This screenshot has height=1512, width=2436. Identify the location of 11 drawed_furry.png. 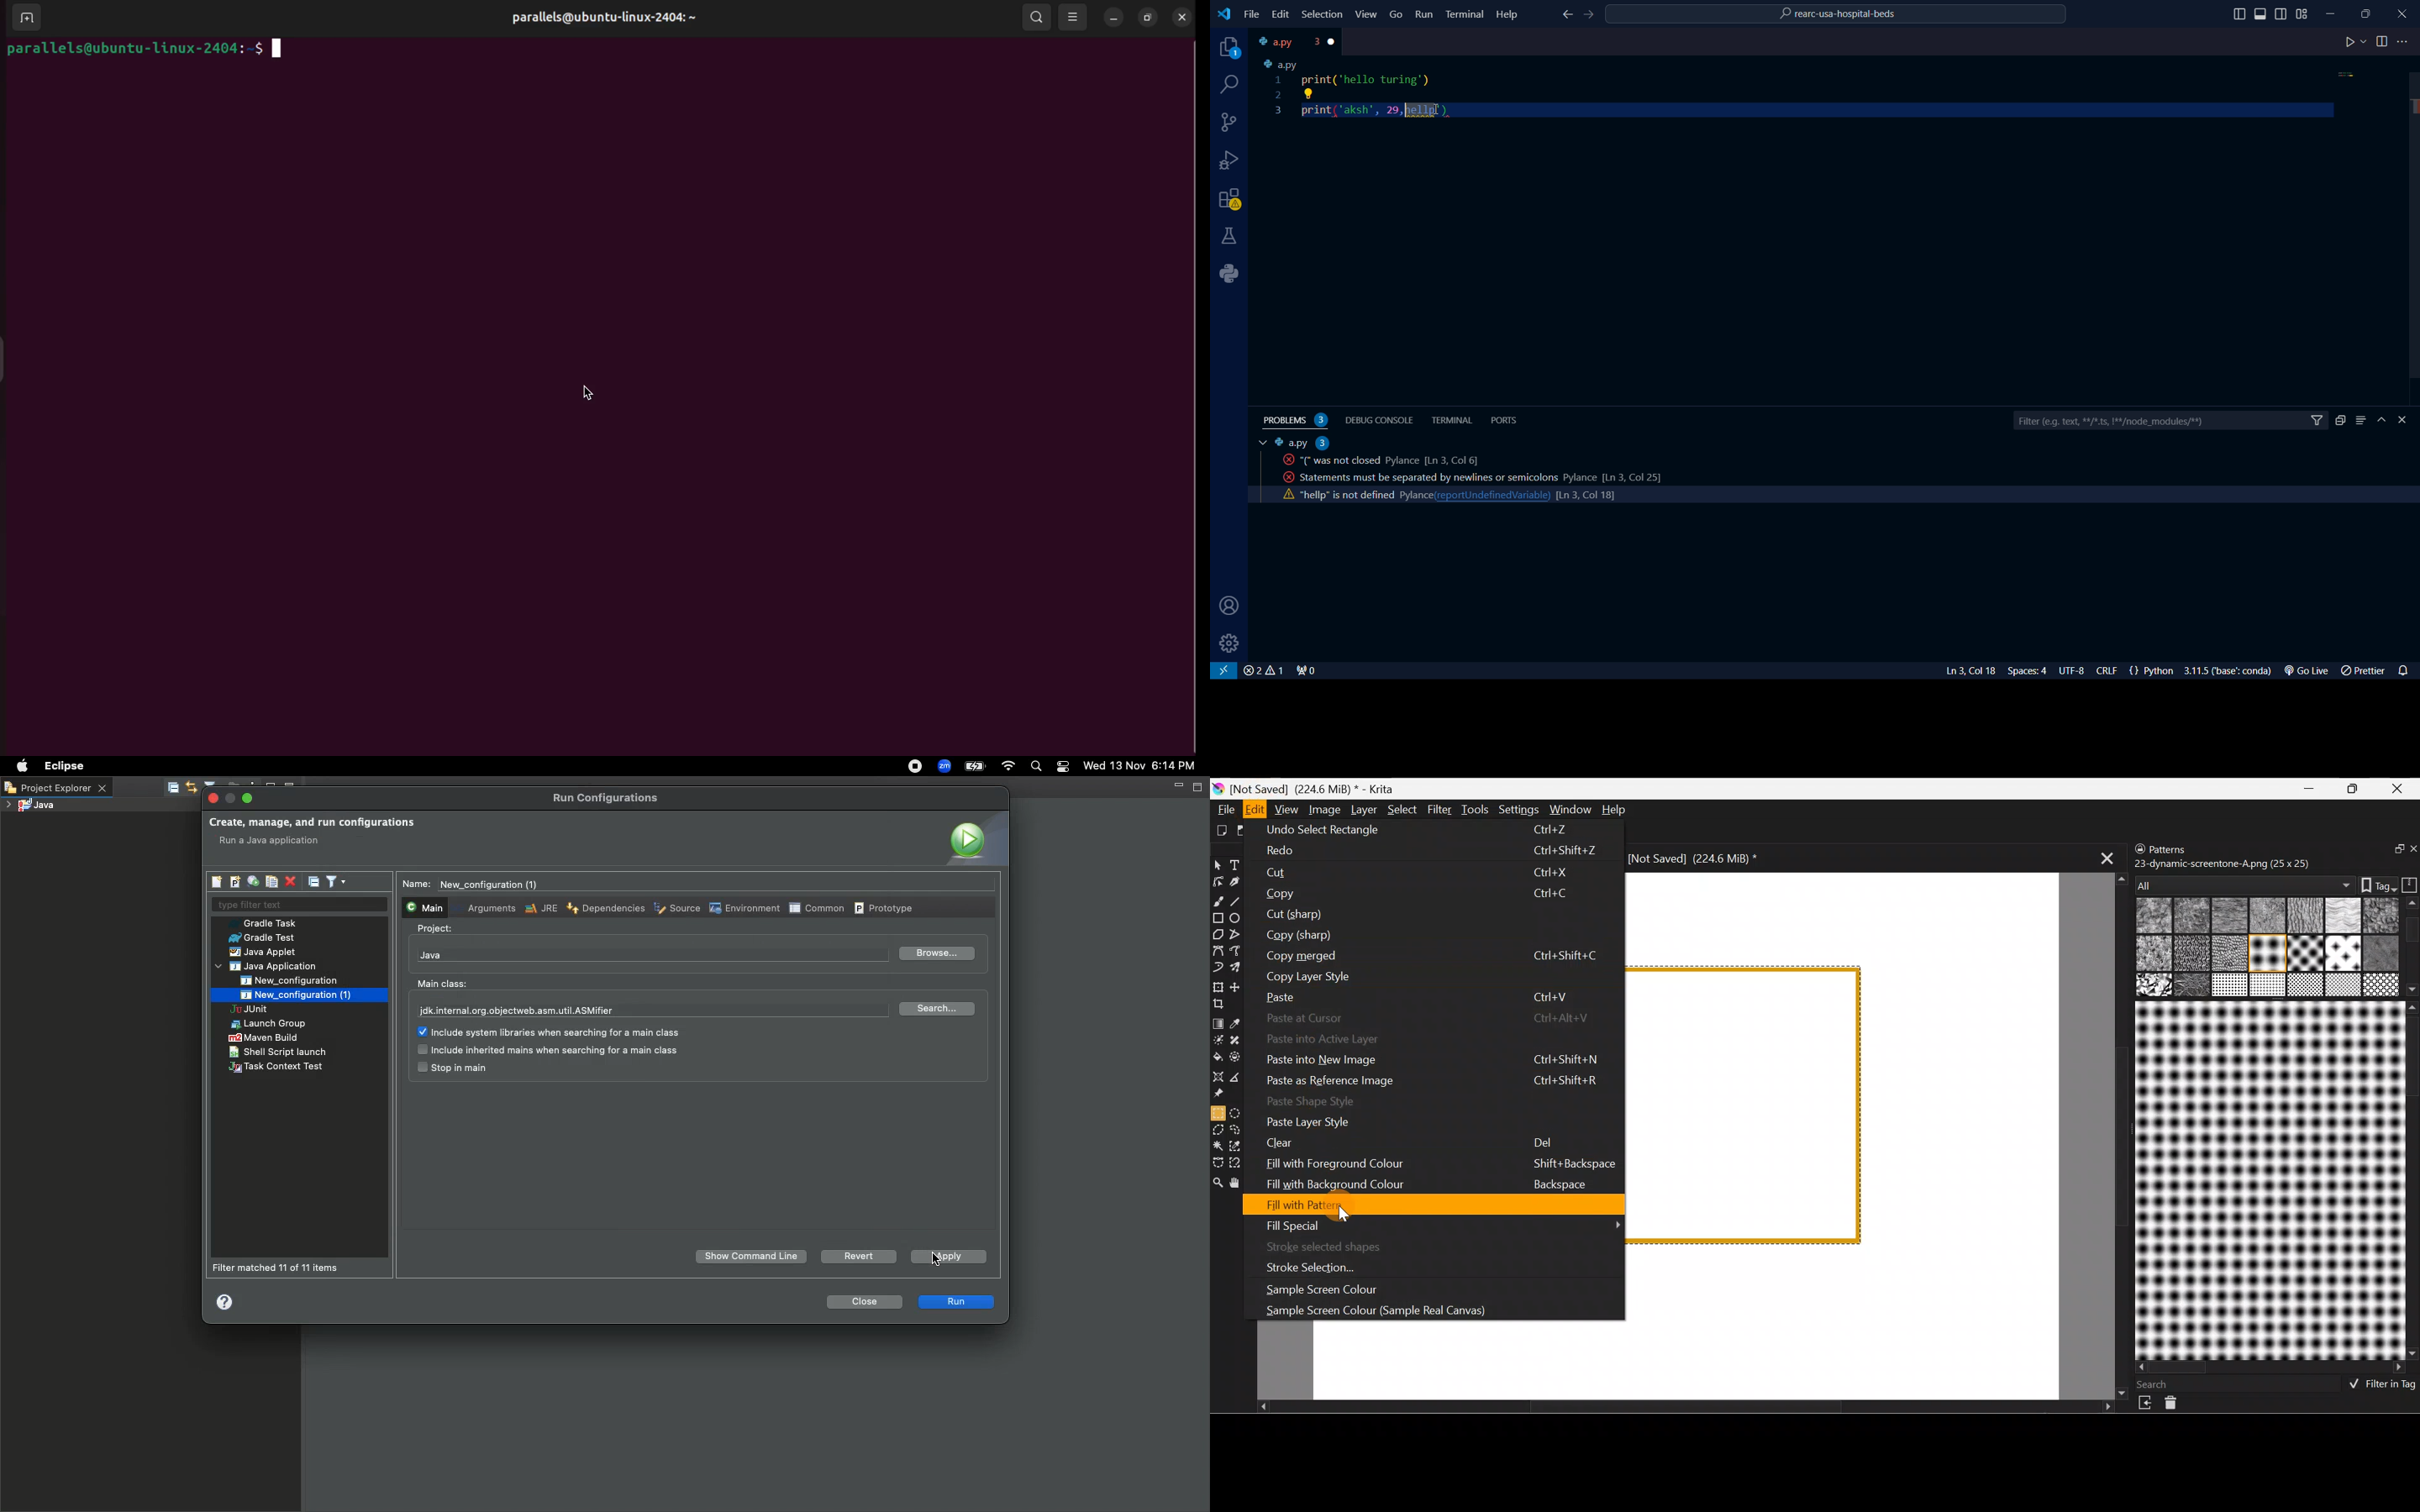
(2303, 955).